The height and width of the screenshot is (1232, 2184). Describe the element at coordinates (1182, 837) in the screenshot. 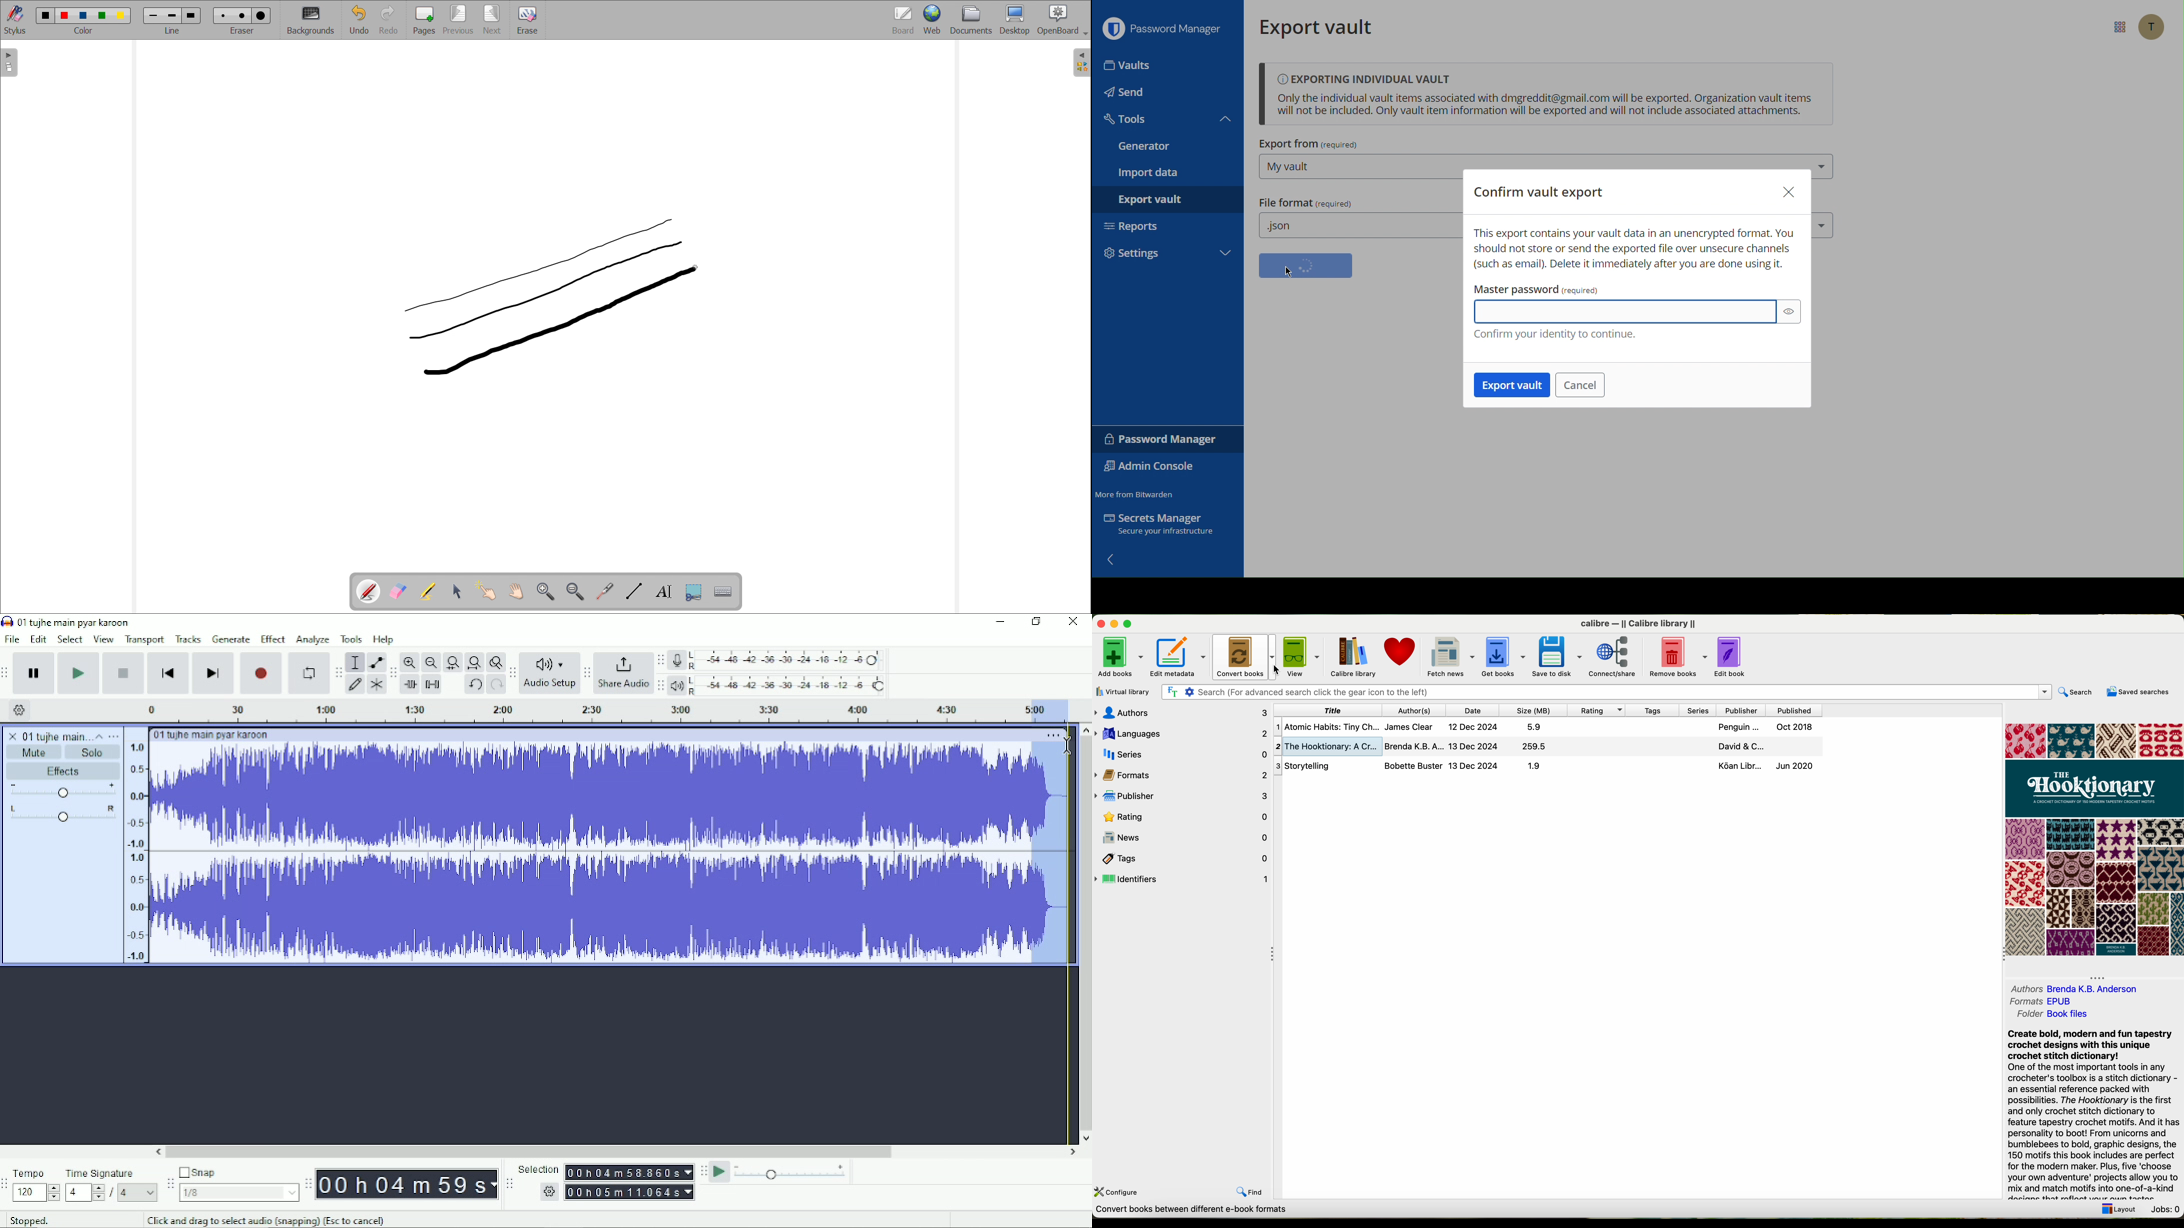

I see `news` at that location.